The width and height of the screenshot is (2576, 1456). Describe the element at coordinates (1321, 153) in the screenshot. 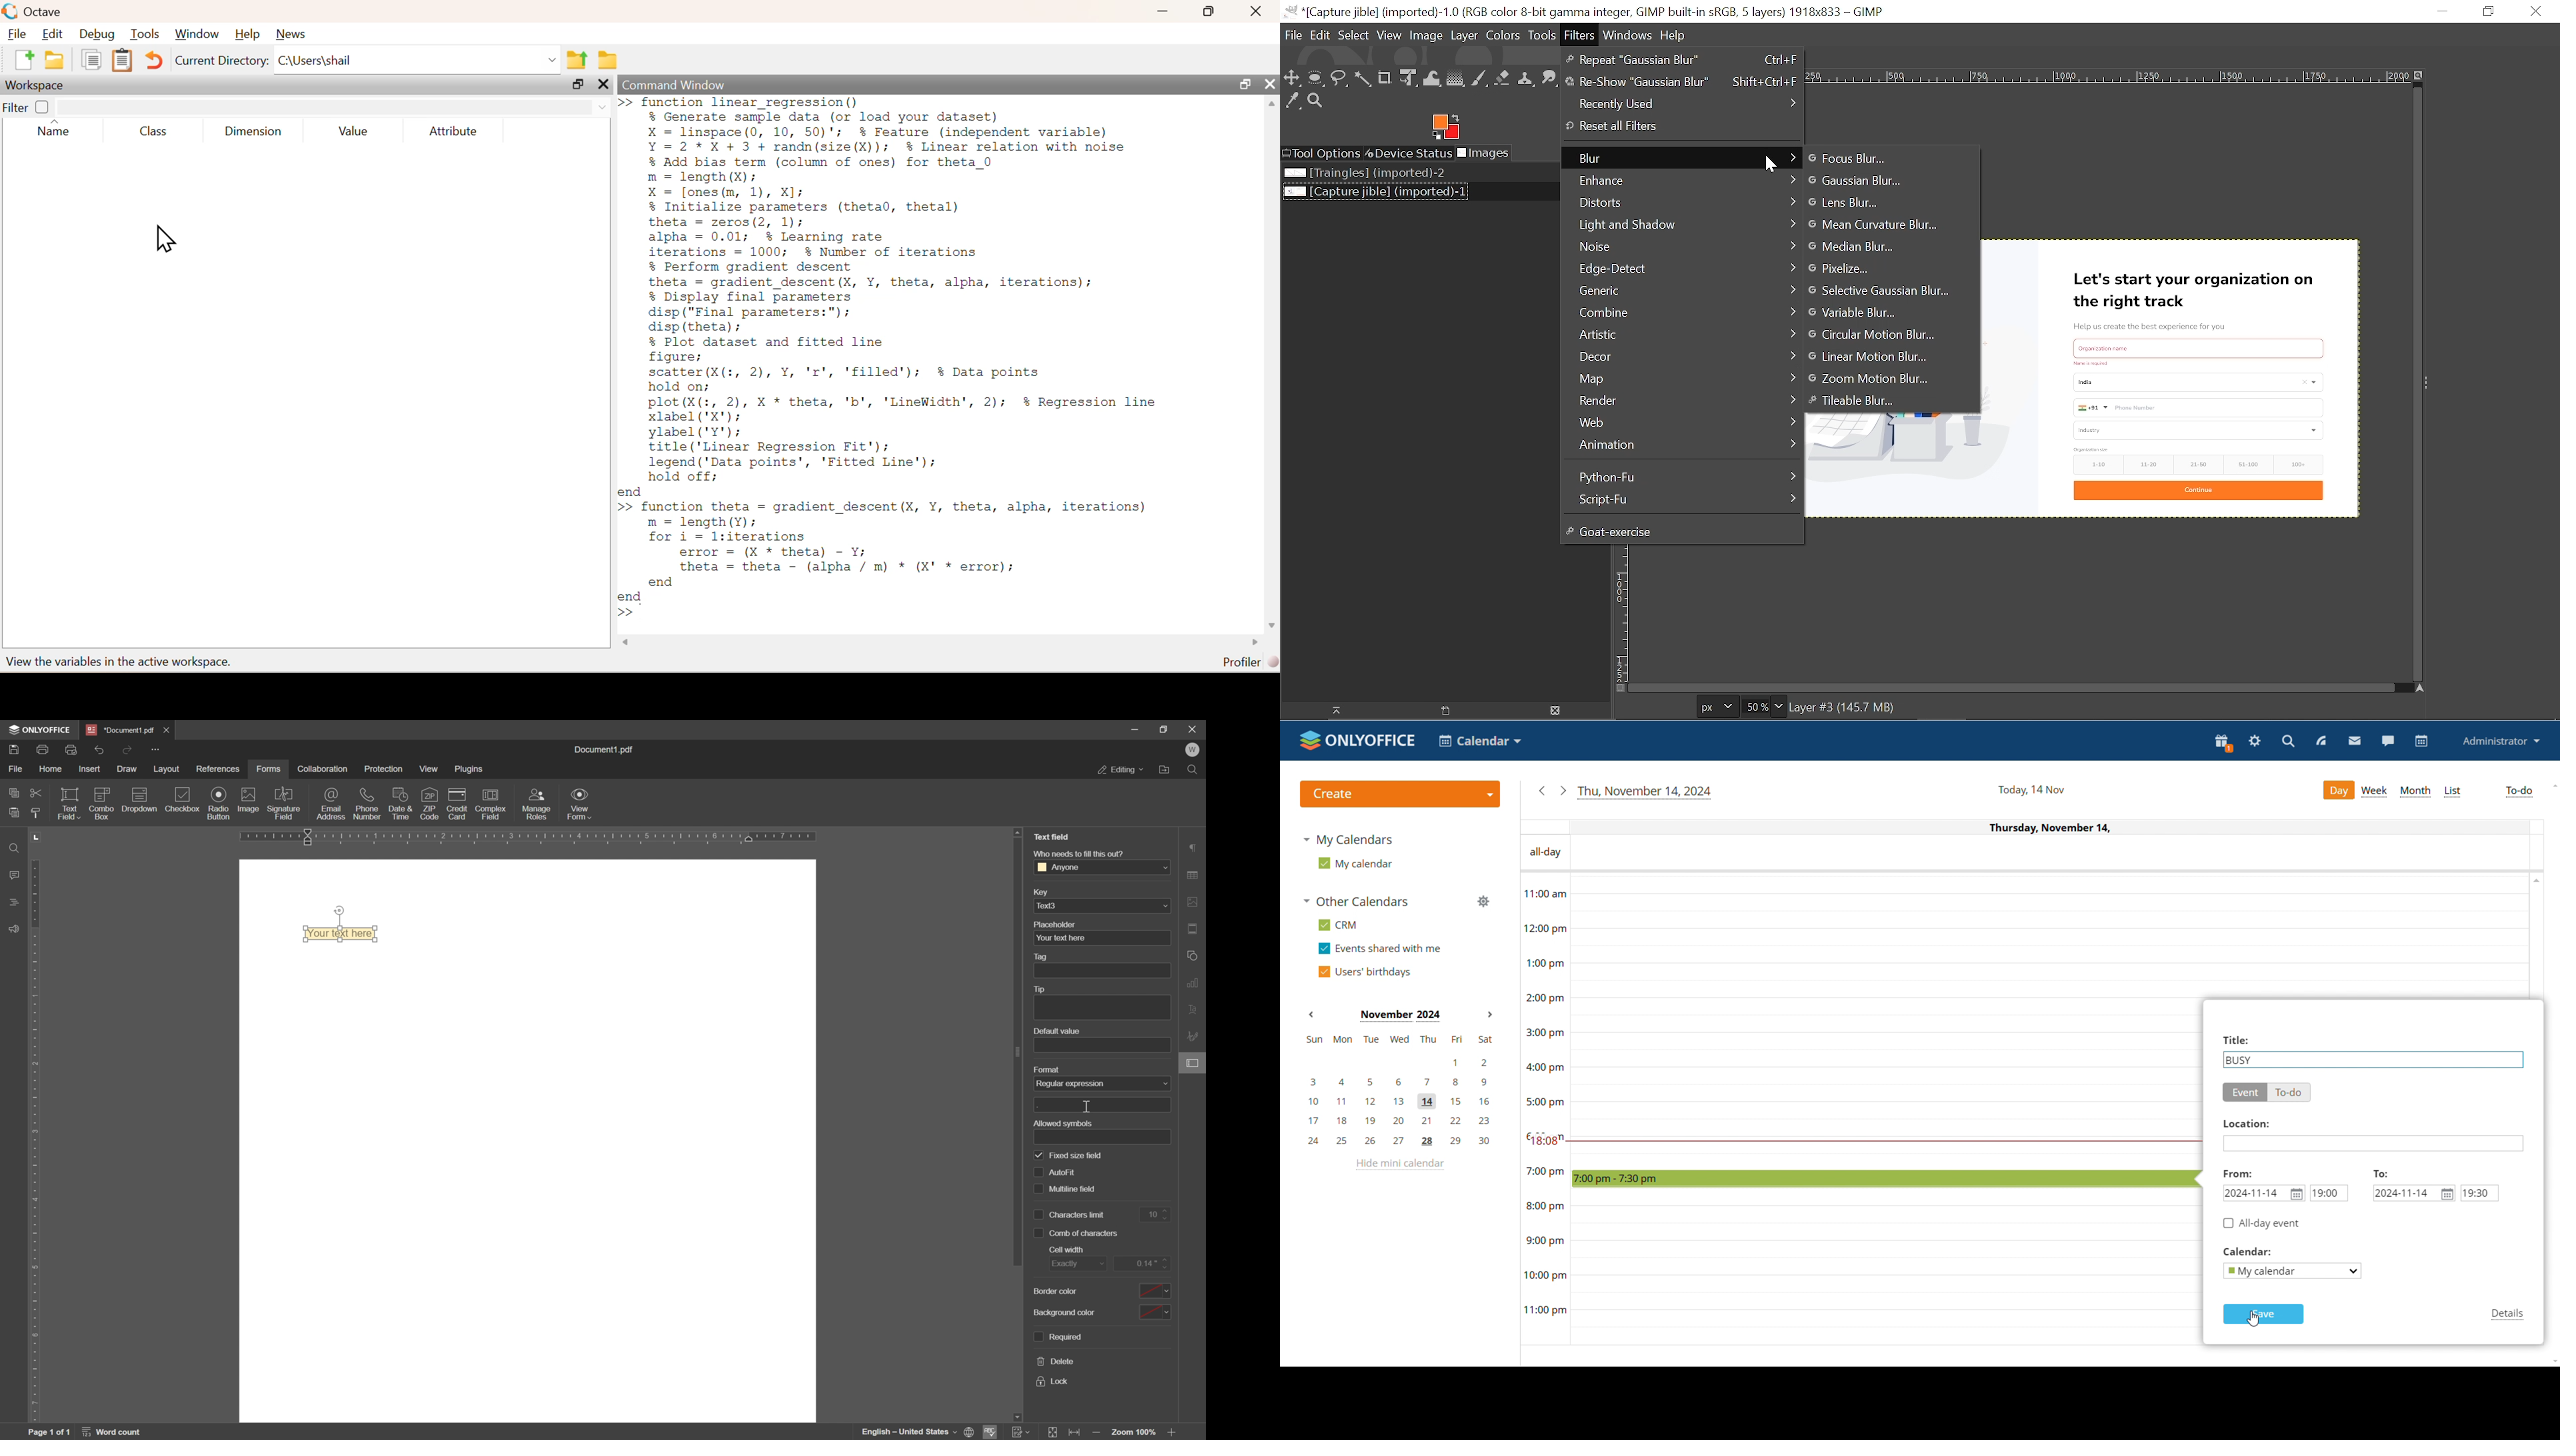

I see `Tool options` at that location.